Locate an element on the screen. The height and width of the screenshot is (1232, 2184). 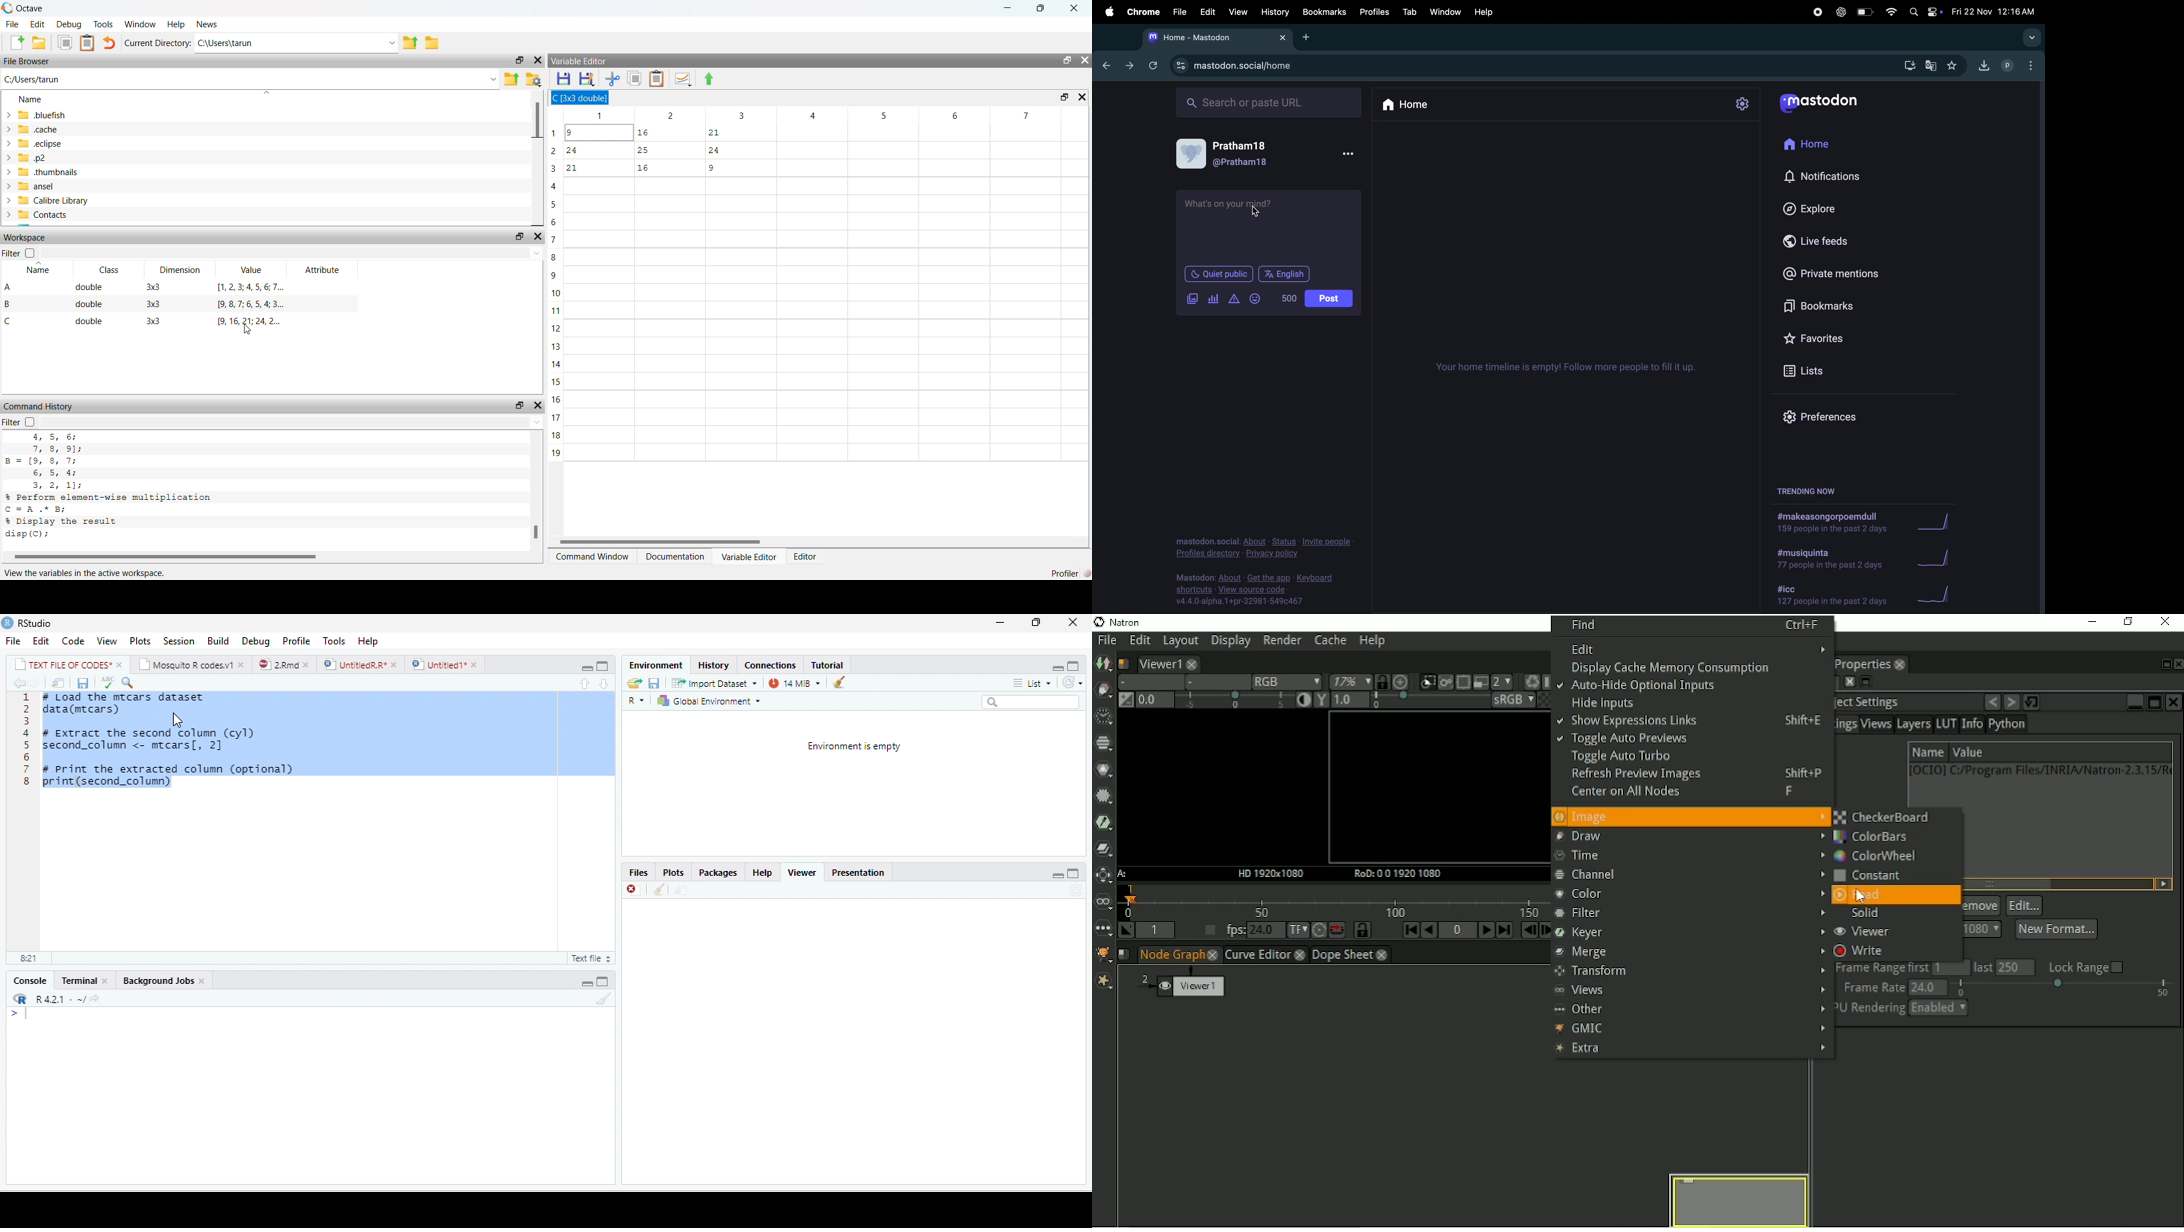
close is located at coordinates (476, 664).